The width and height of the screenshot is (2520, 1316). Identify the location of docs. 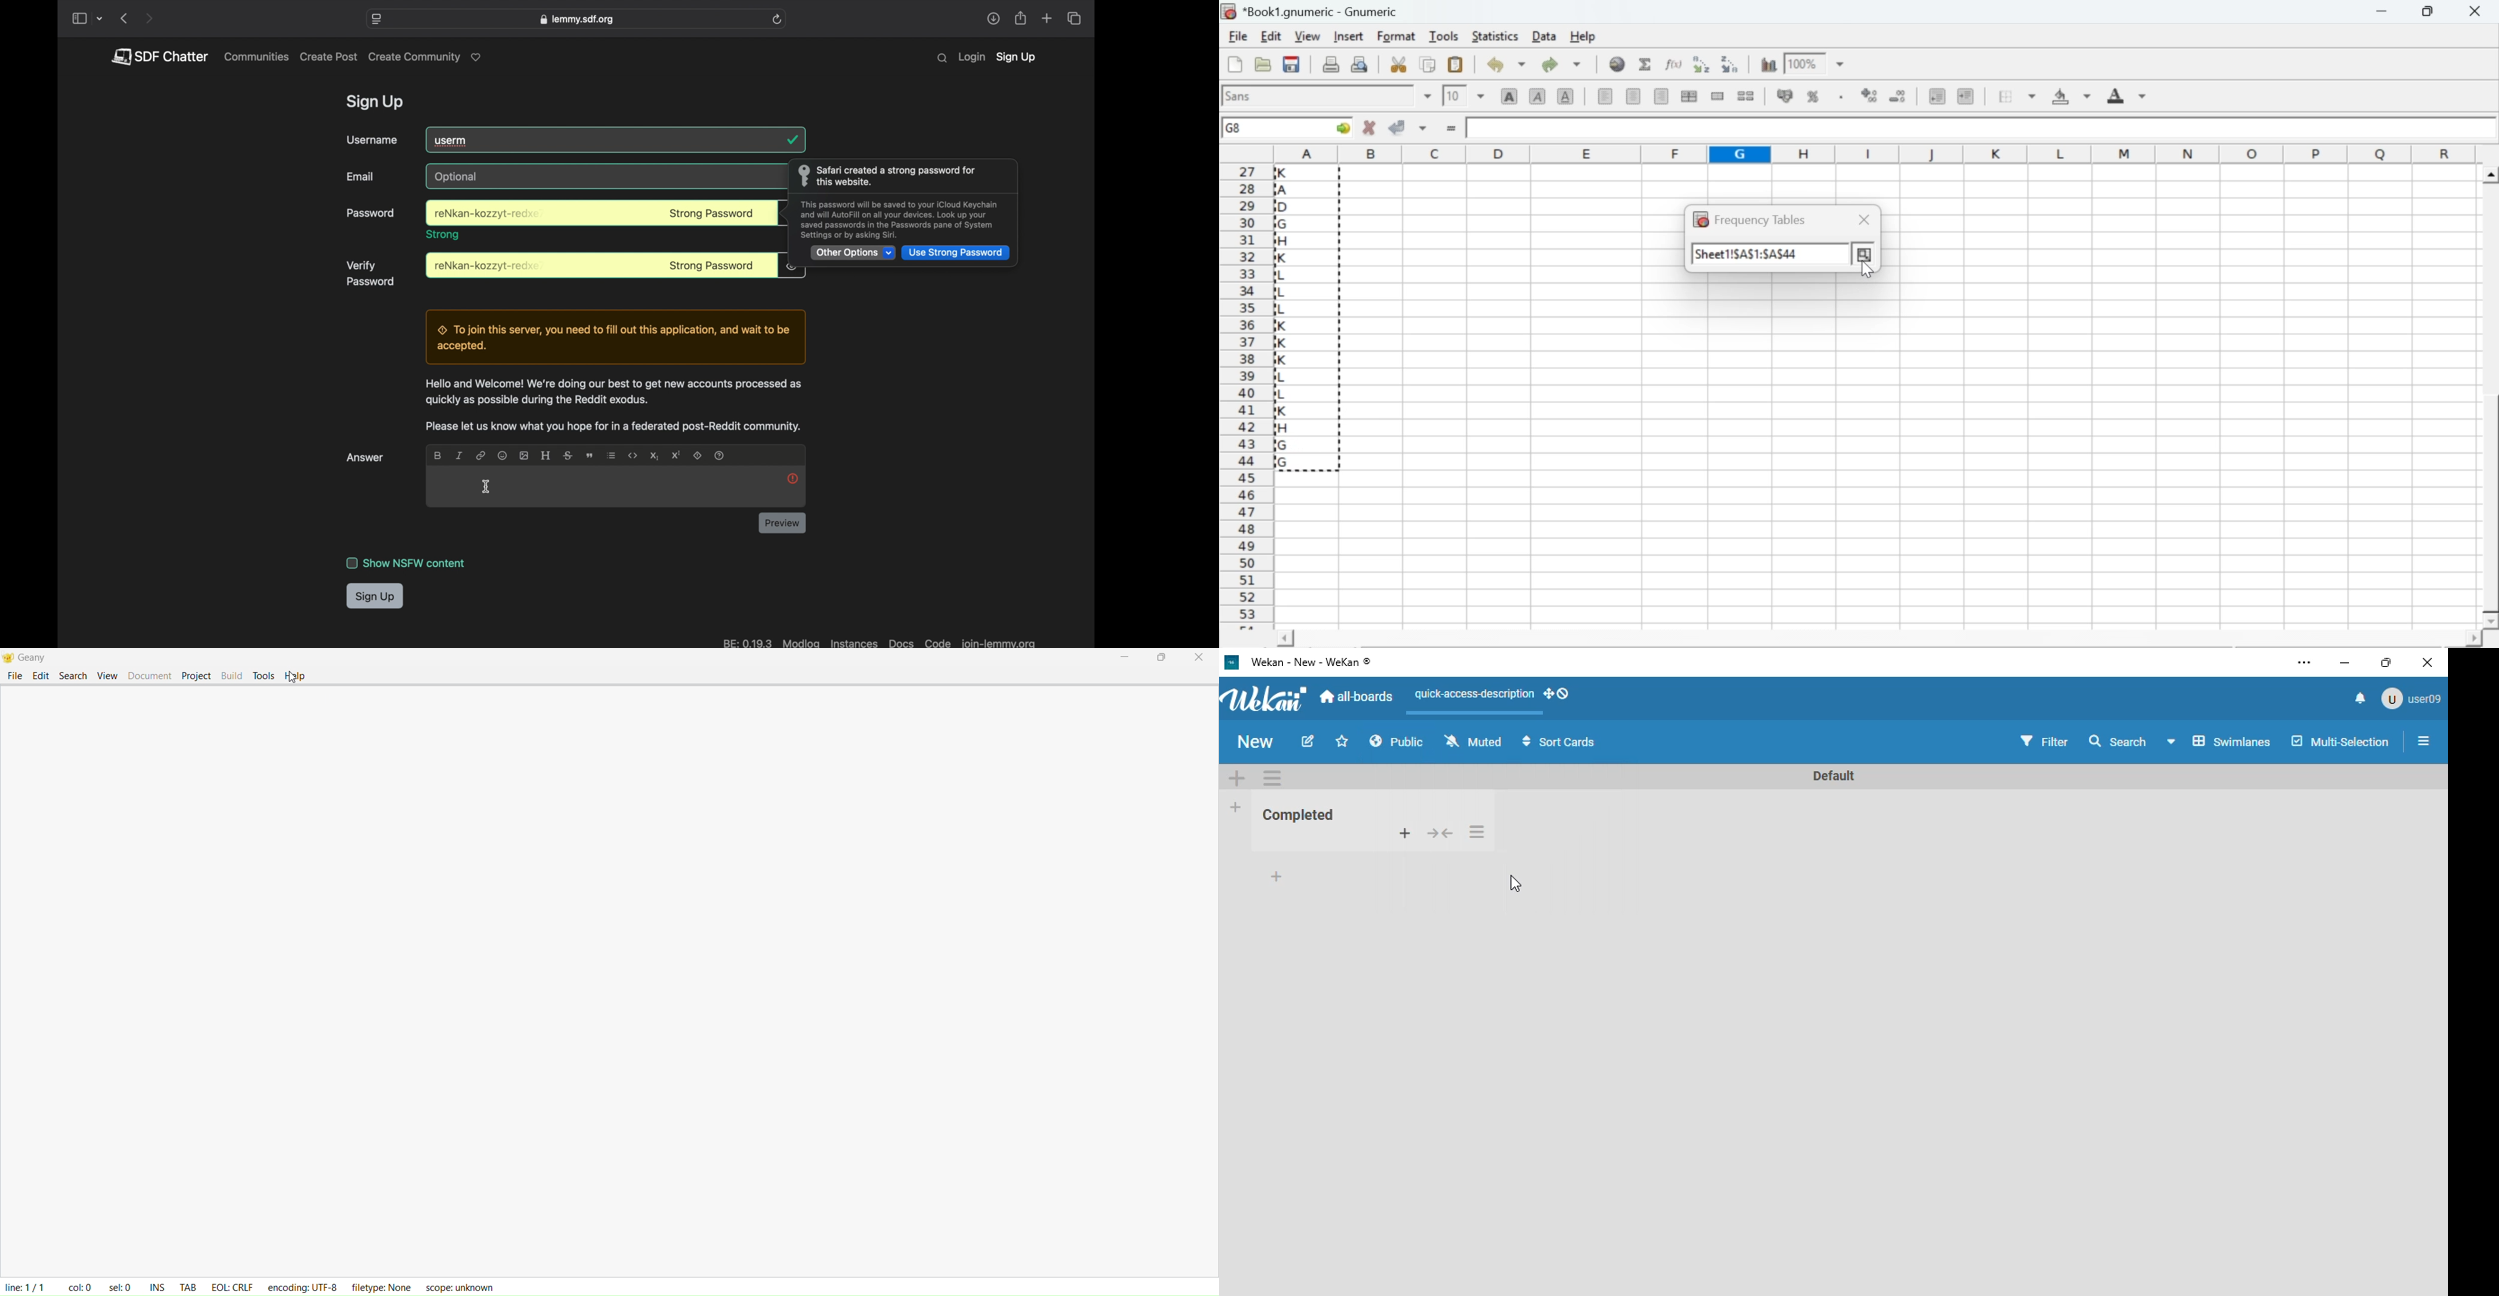
(901, 641).